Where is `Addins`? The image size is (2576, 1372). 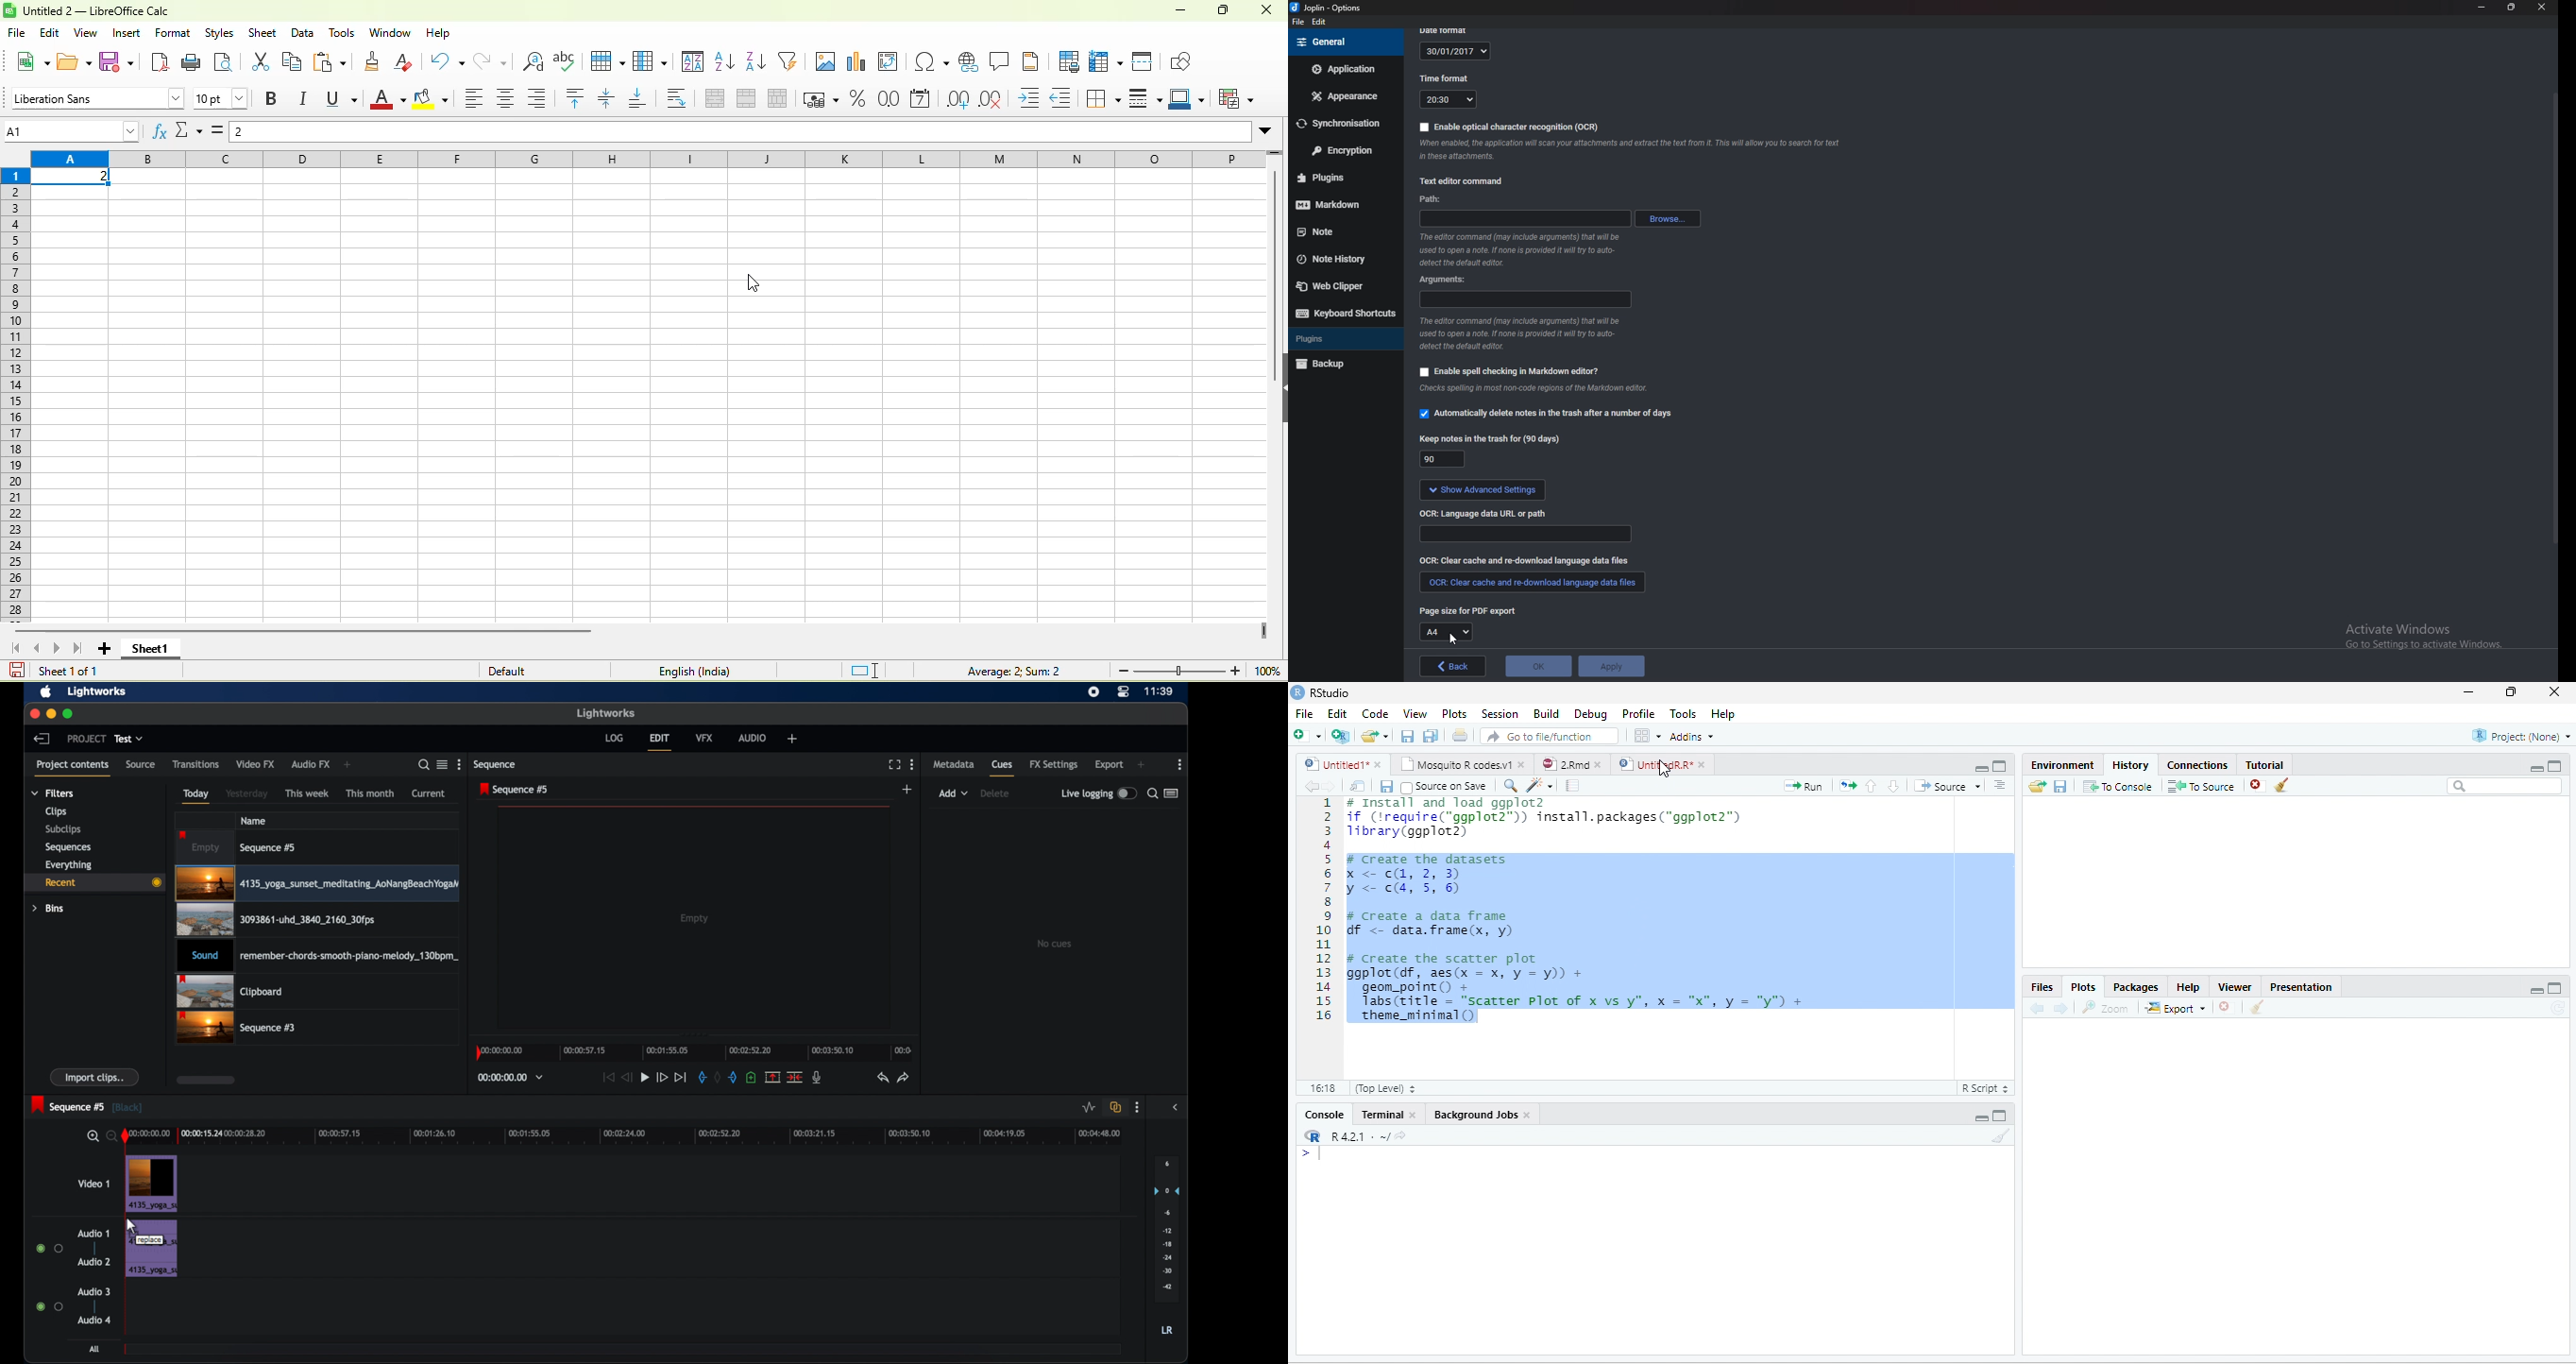
Addins is located at coordinates (1690, 736).